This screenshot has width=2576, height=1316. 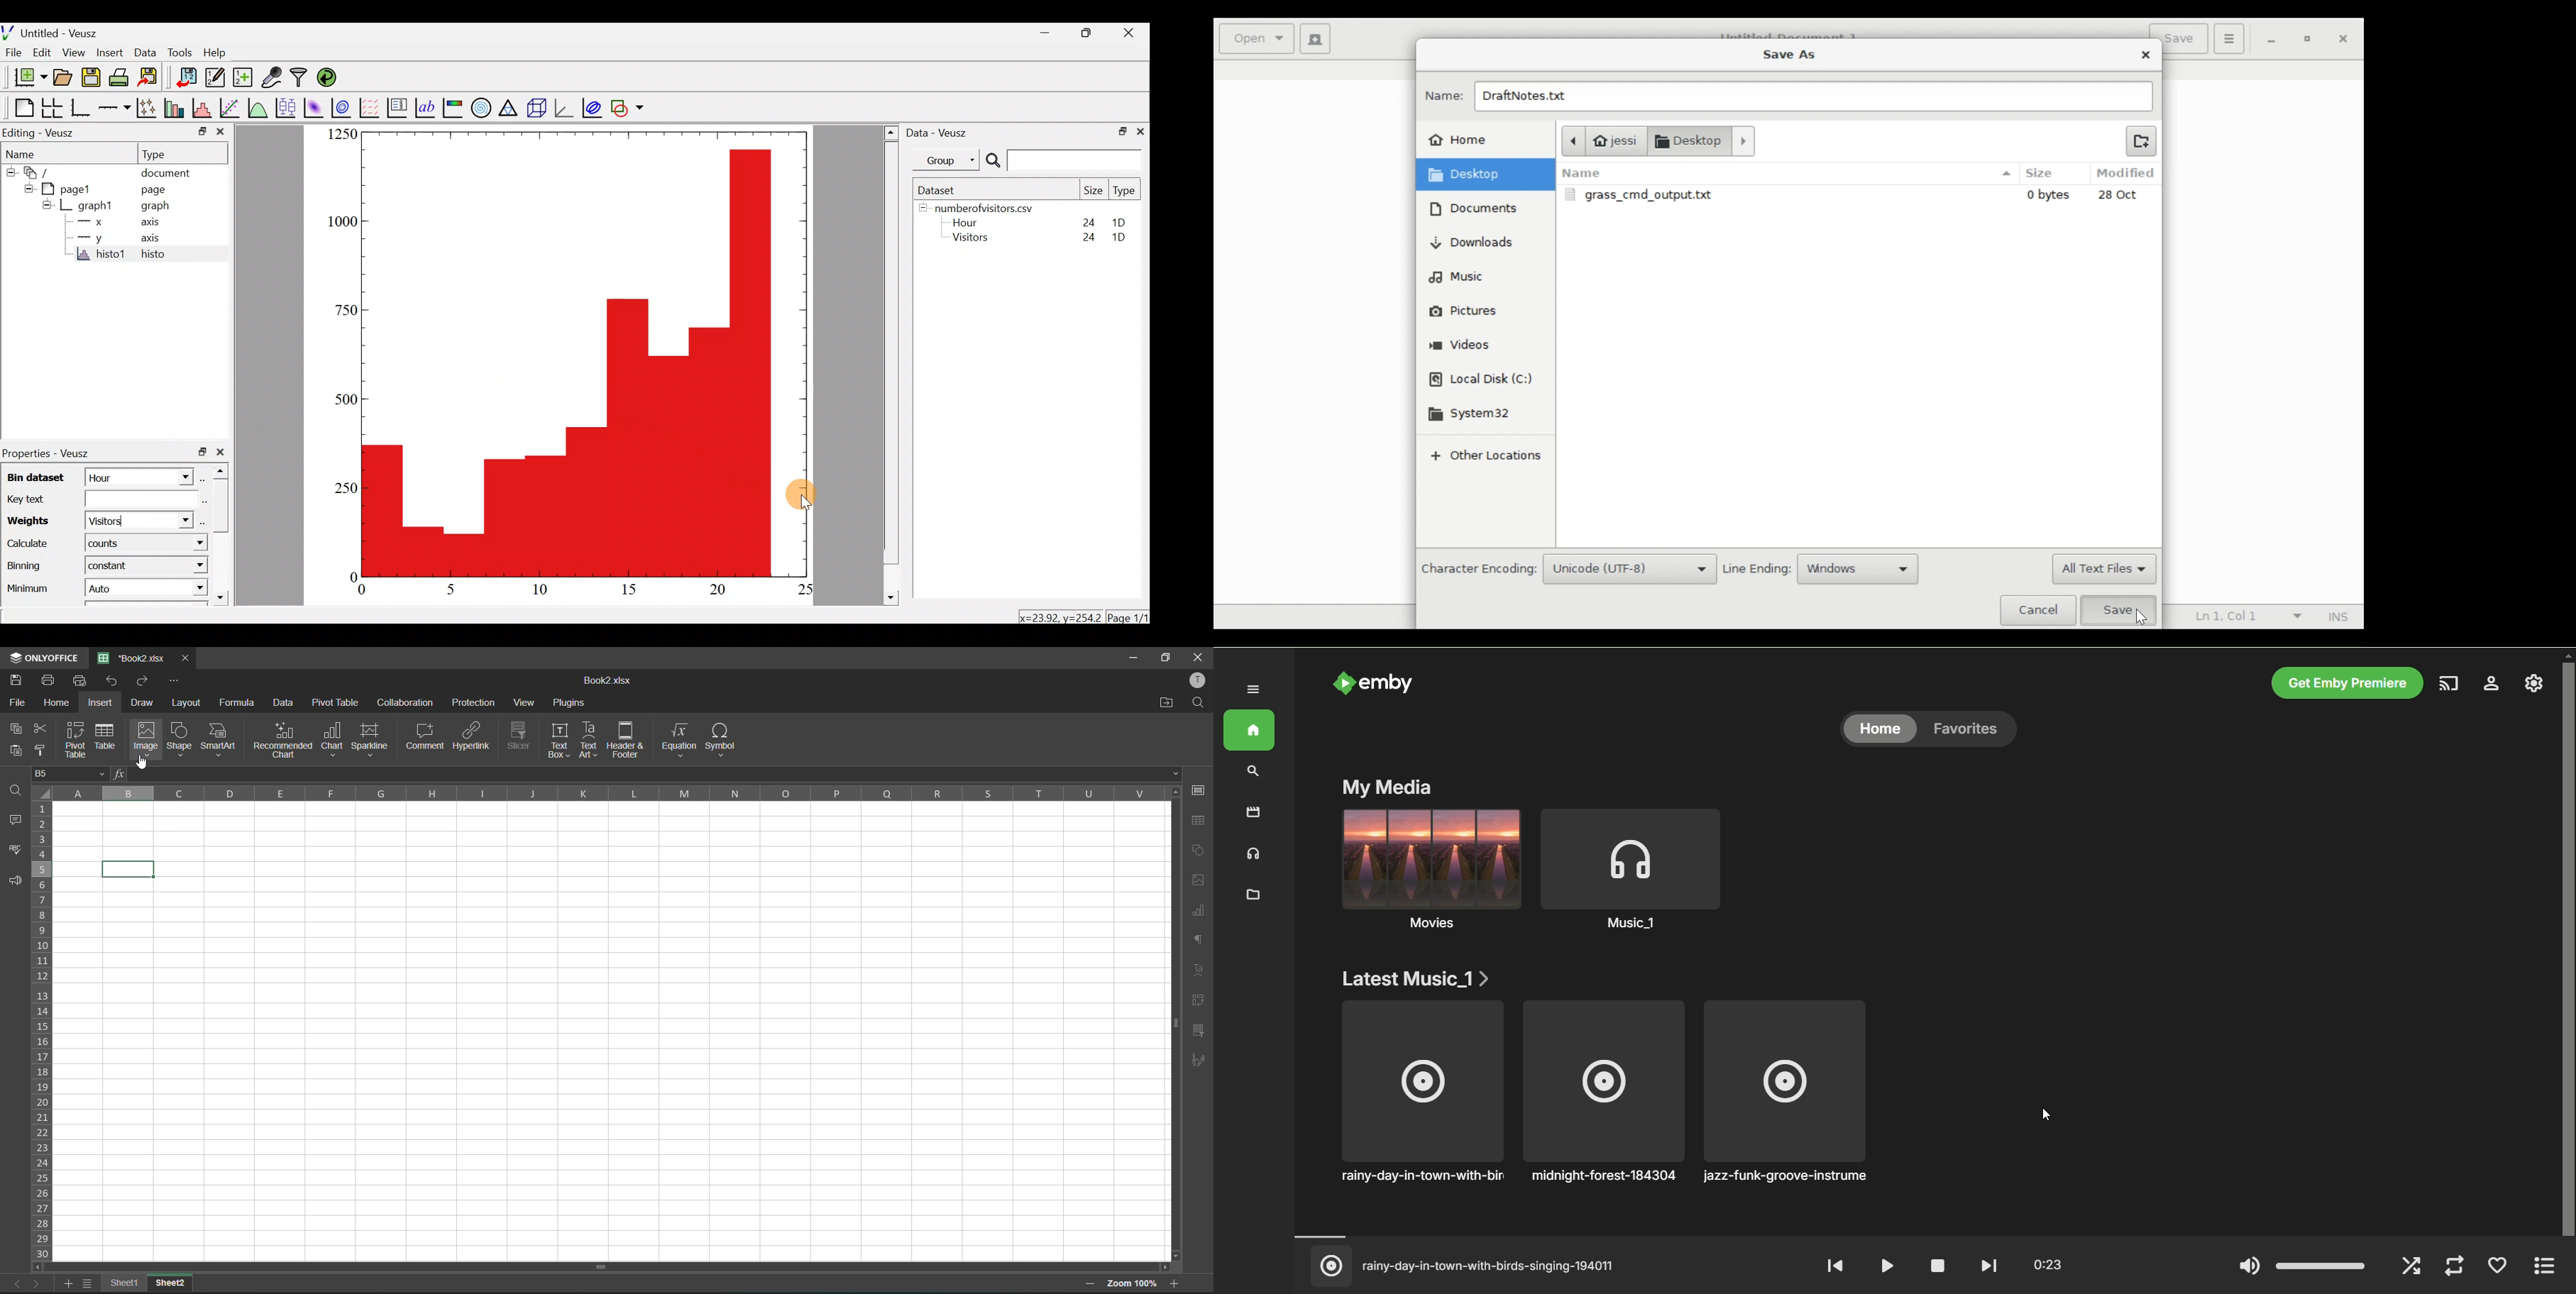 I want to click on pivot table, so click(x=338, y=702).